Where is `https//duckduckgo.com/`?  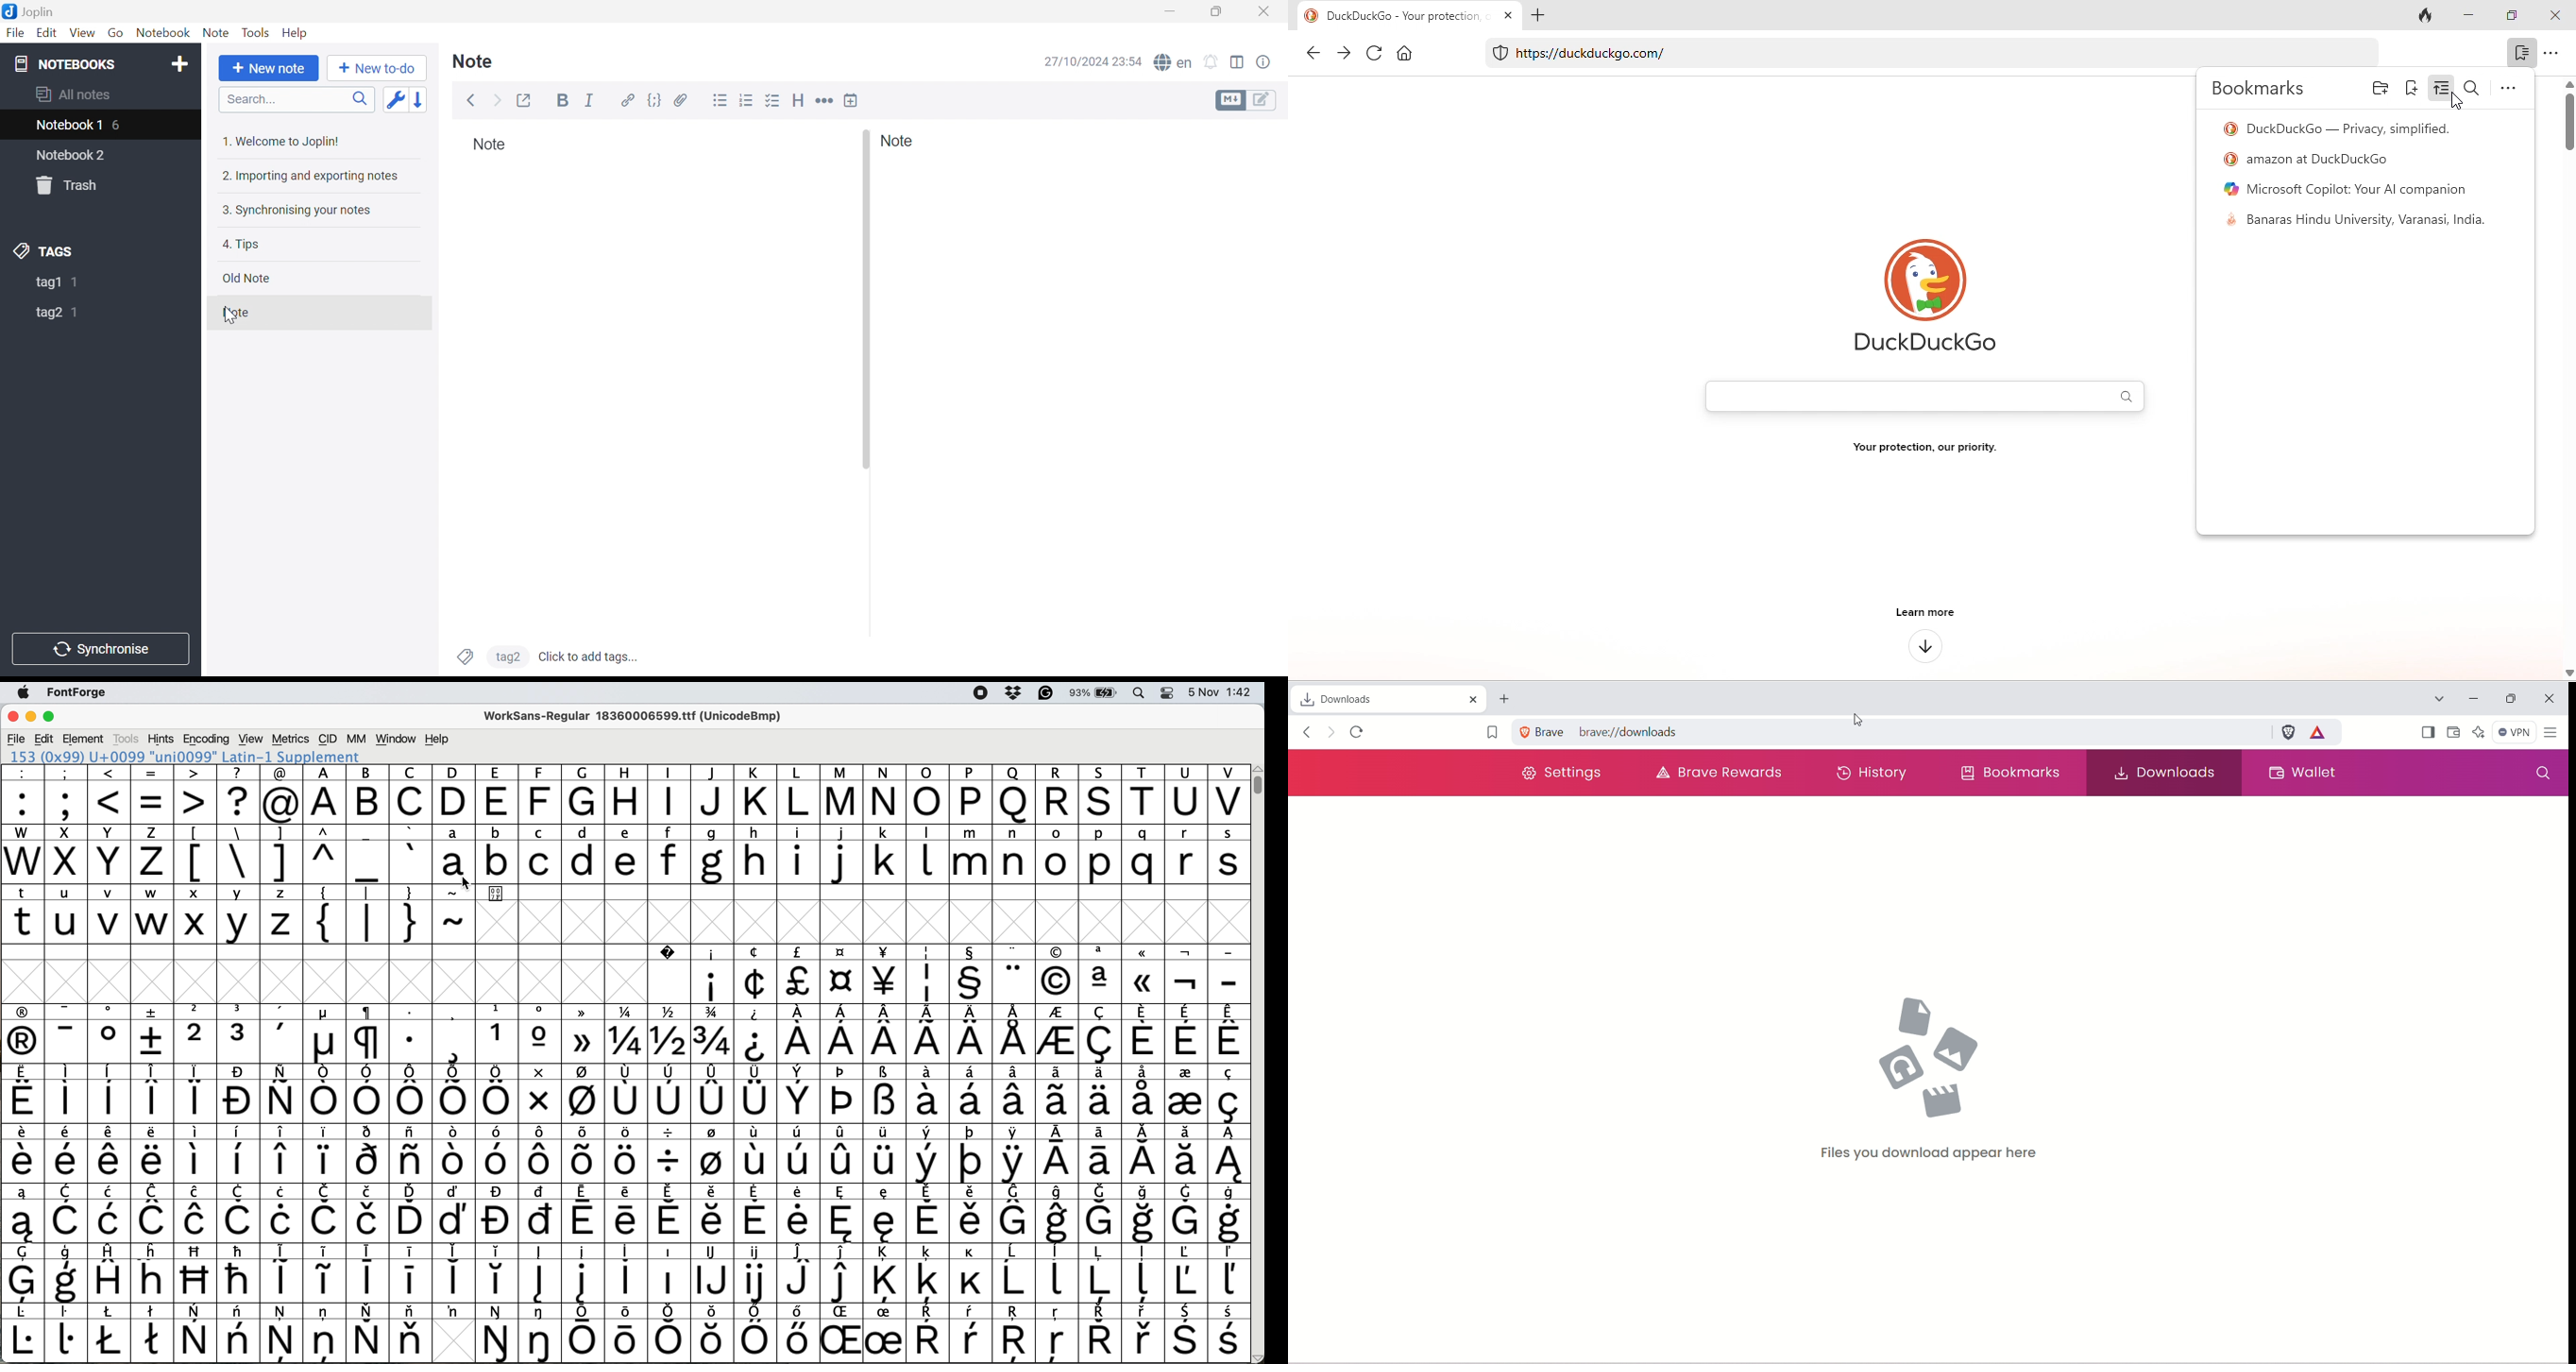
https//duckduckgo.com/ is located at coordinates (1927, 52).